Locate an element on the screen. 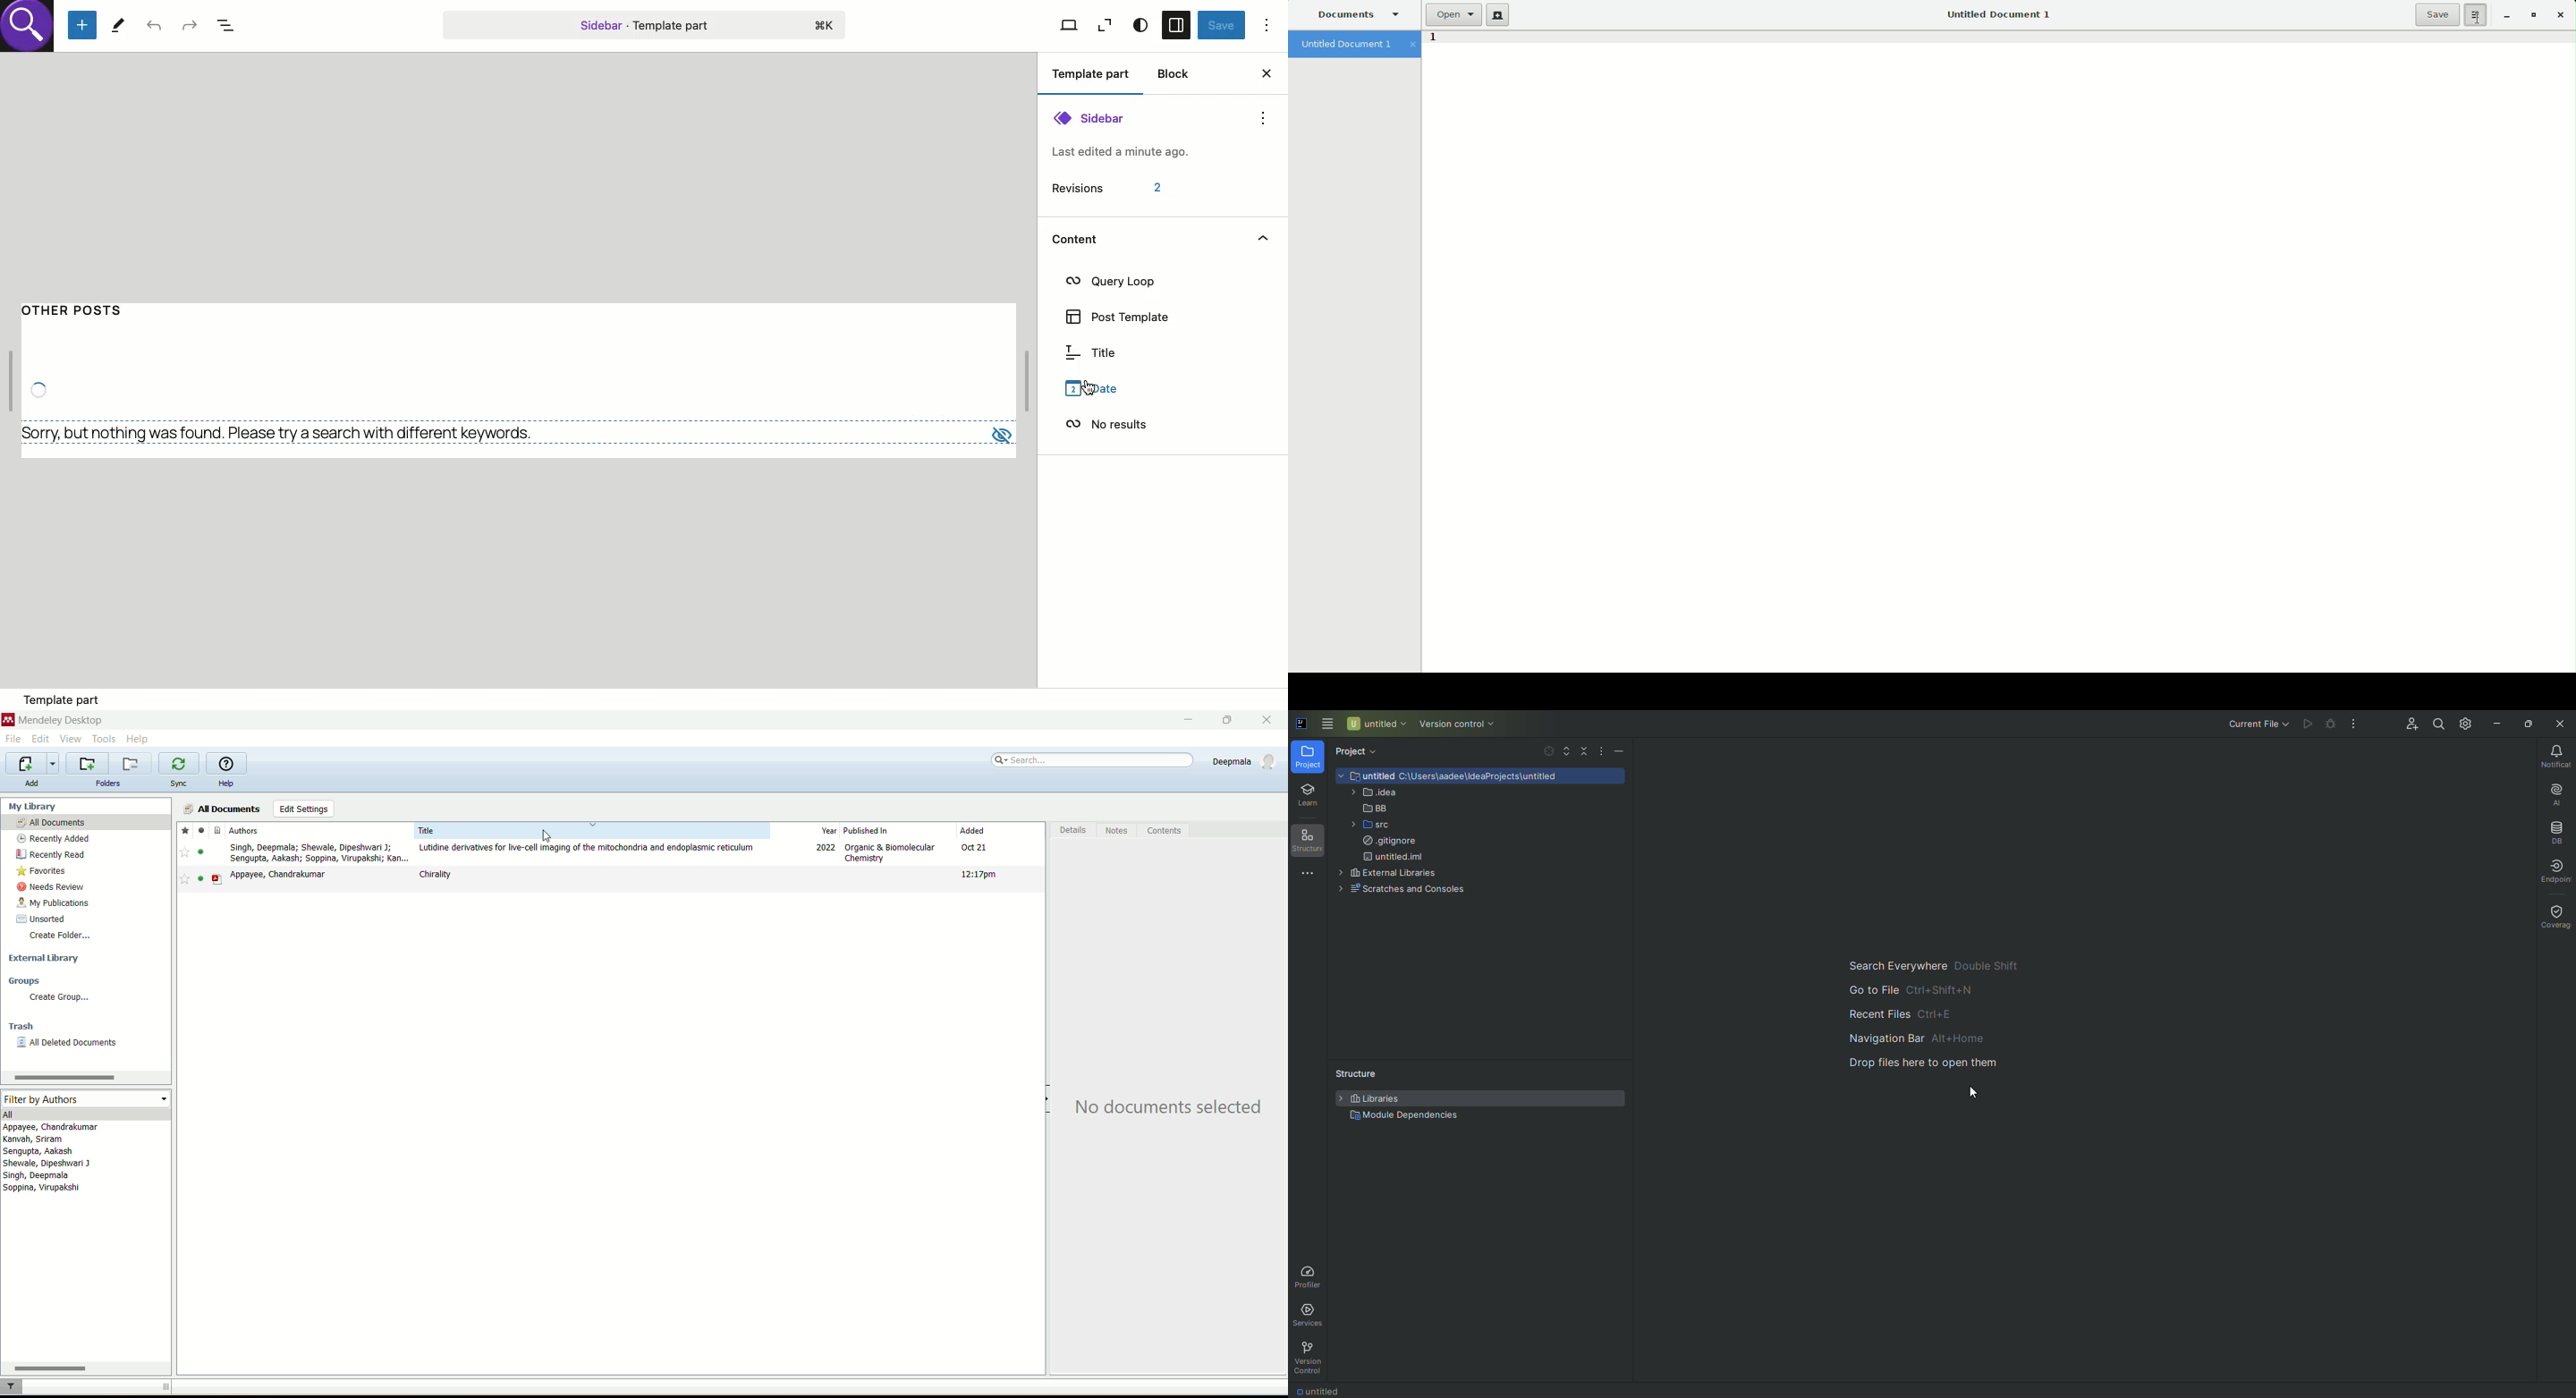  recently red is located at coordinates (53, 854).